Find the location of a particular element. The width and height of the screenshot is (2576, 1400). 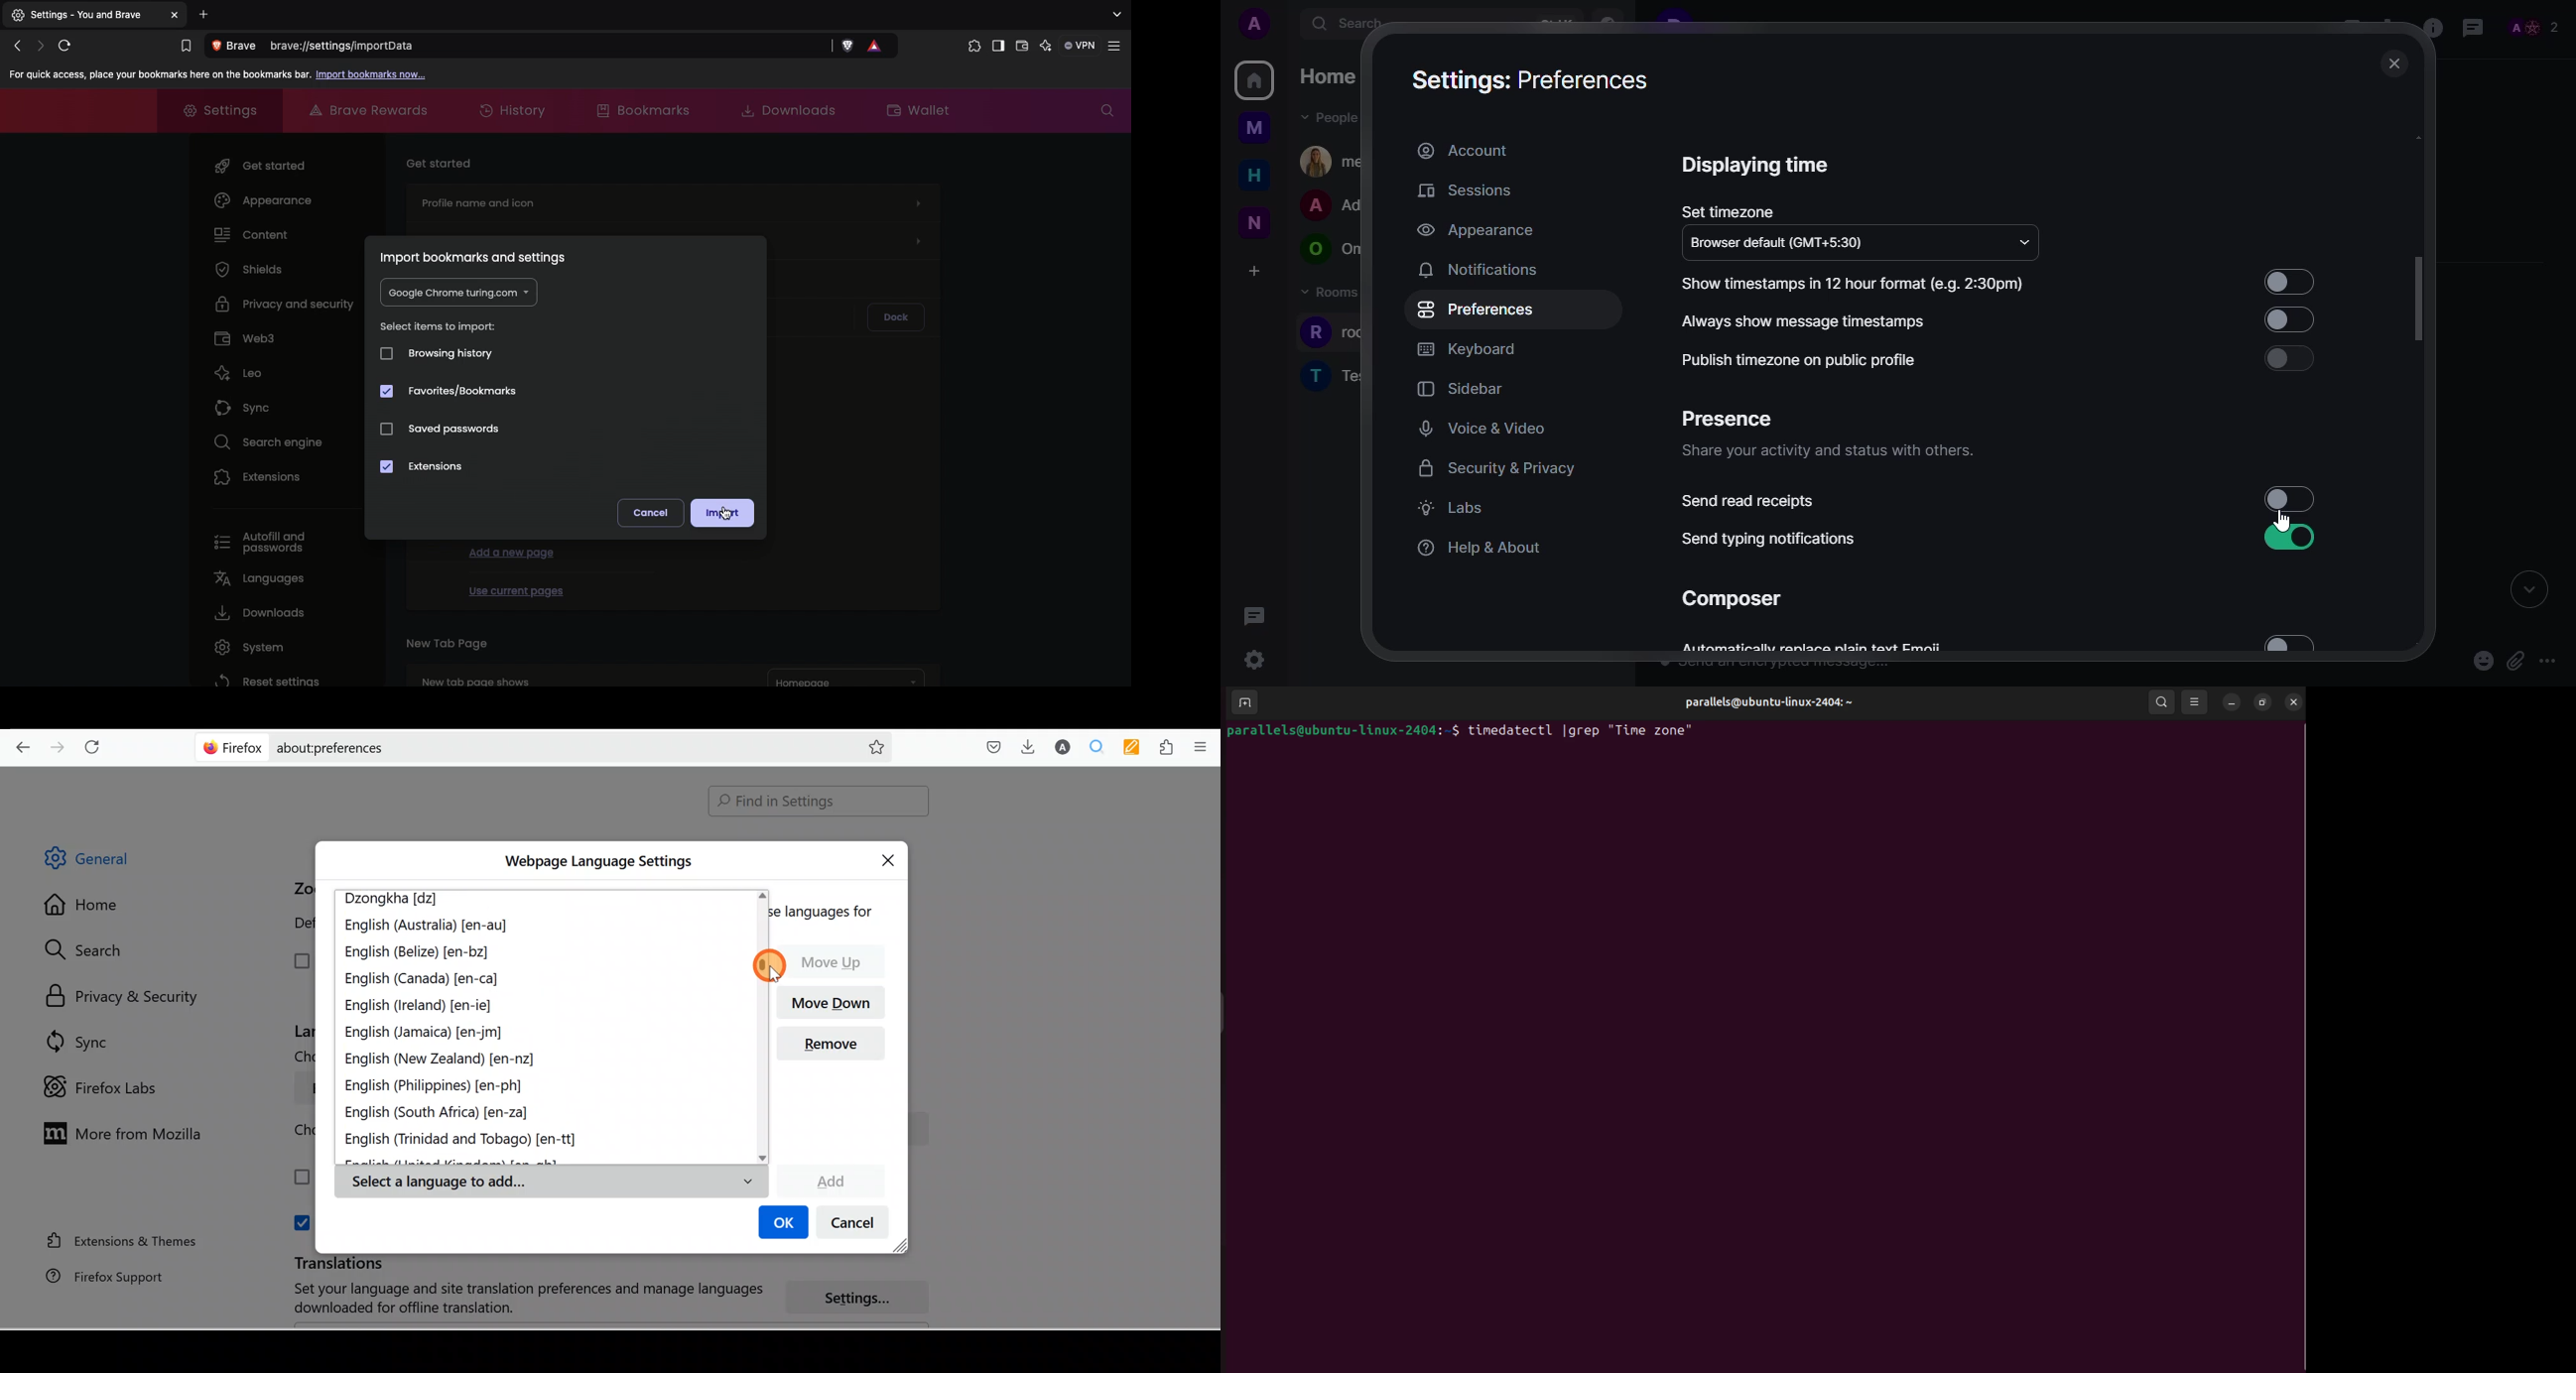

Bookmarks is located at coordinates (641, 109).